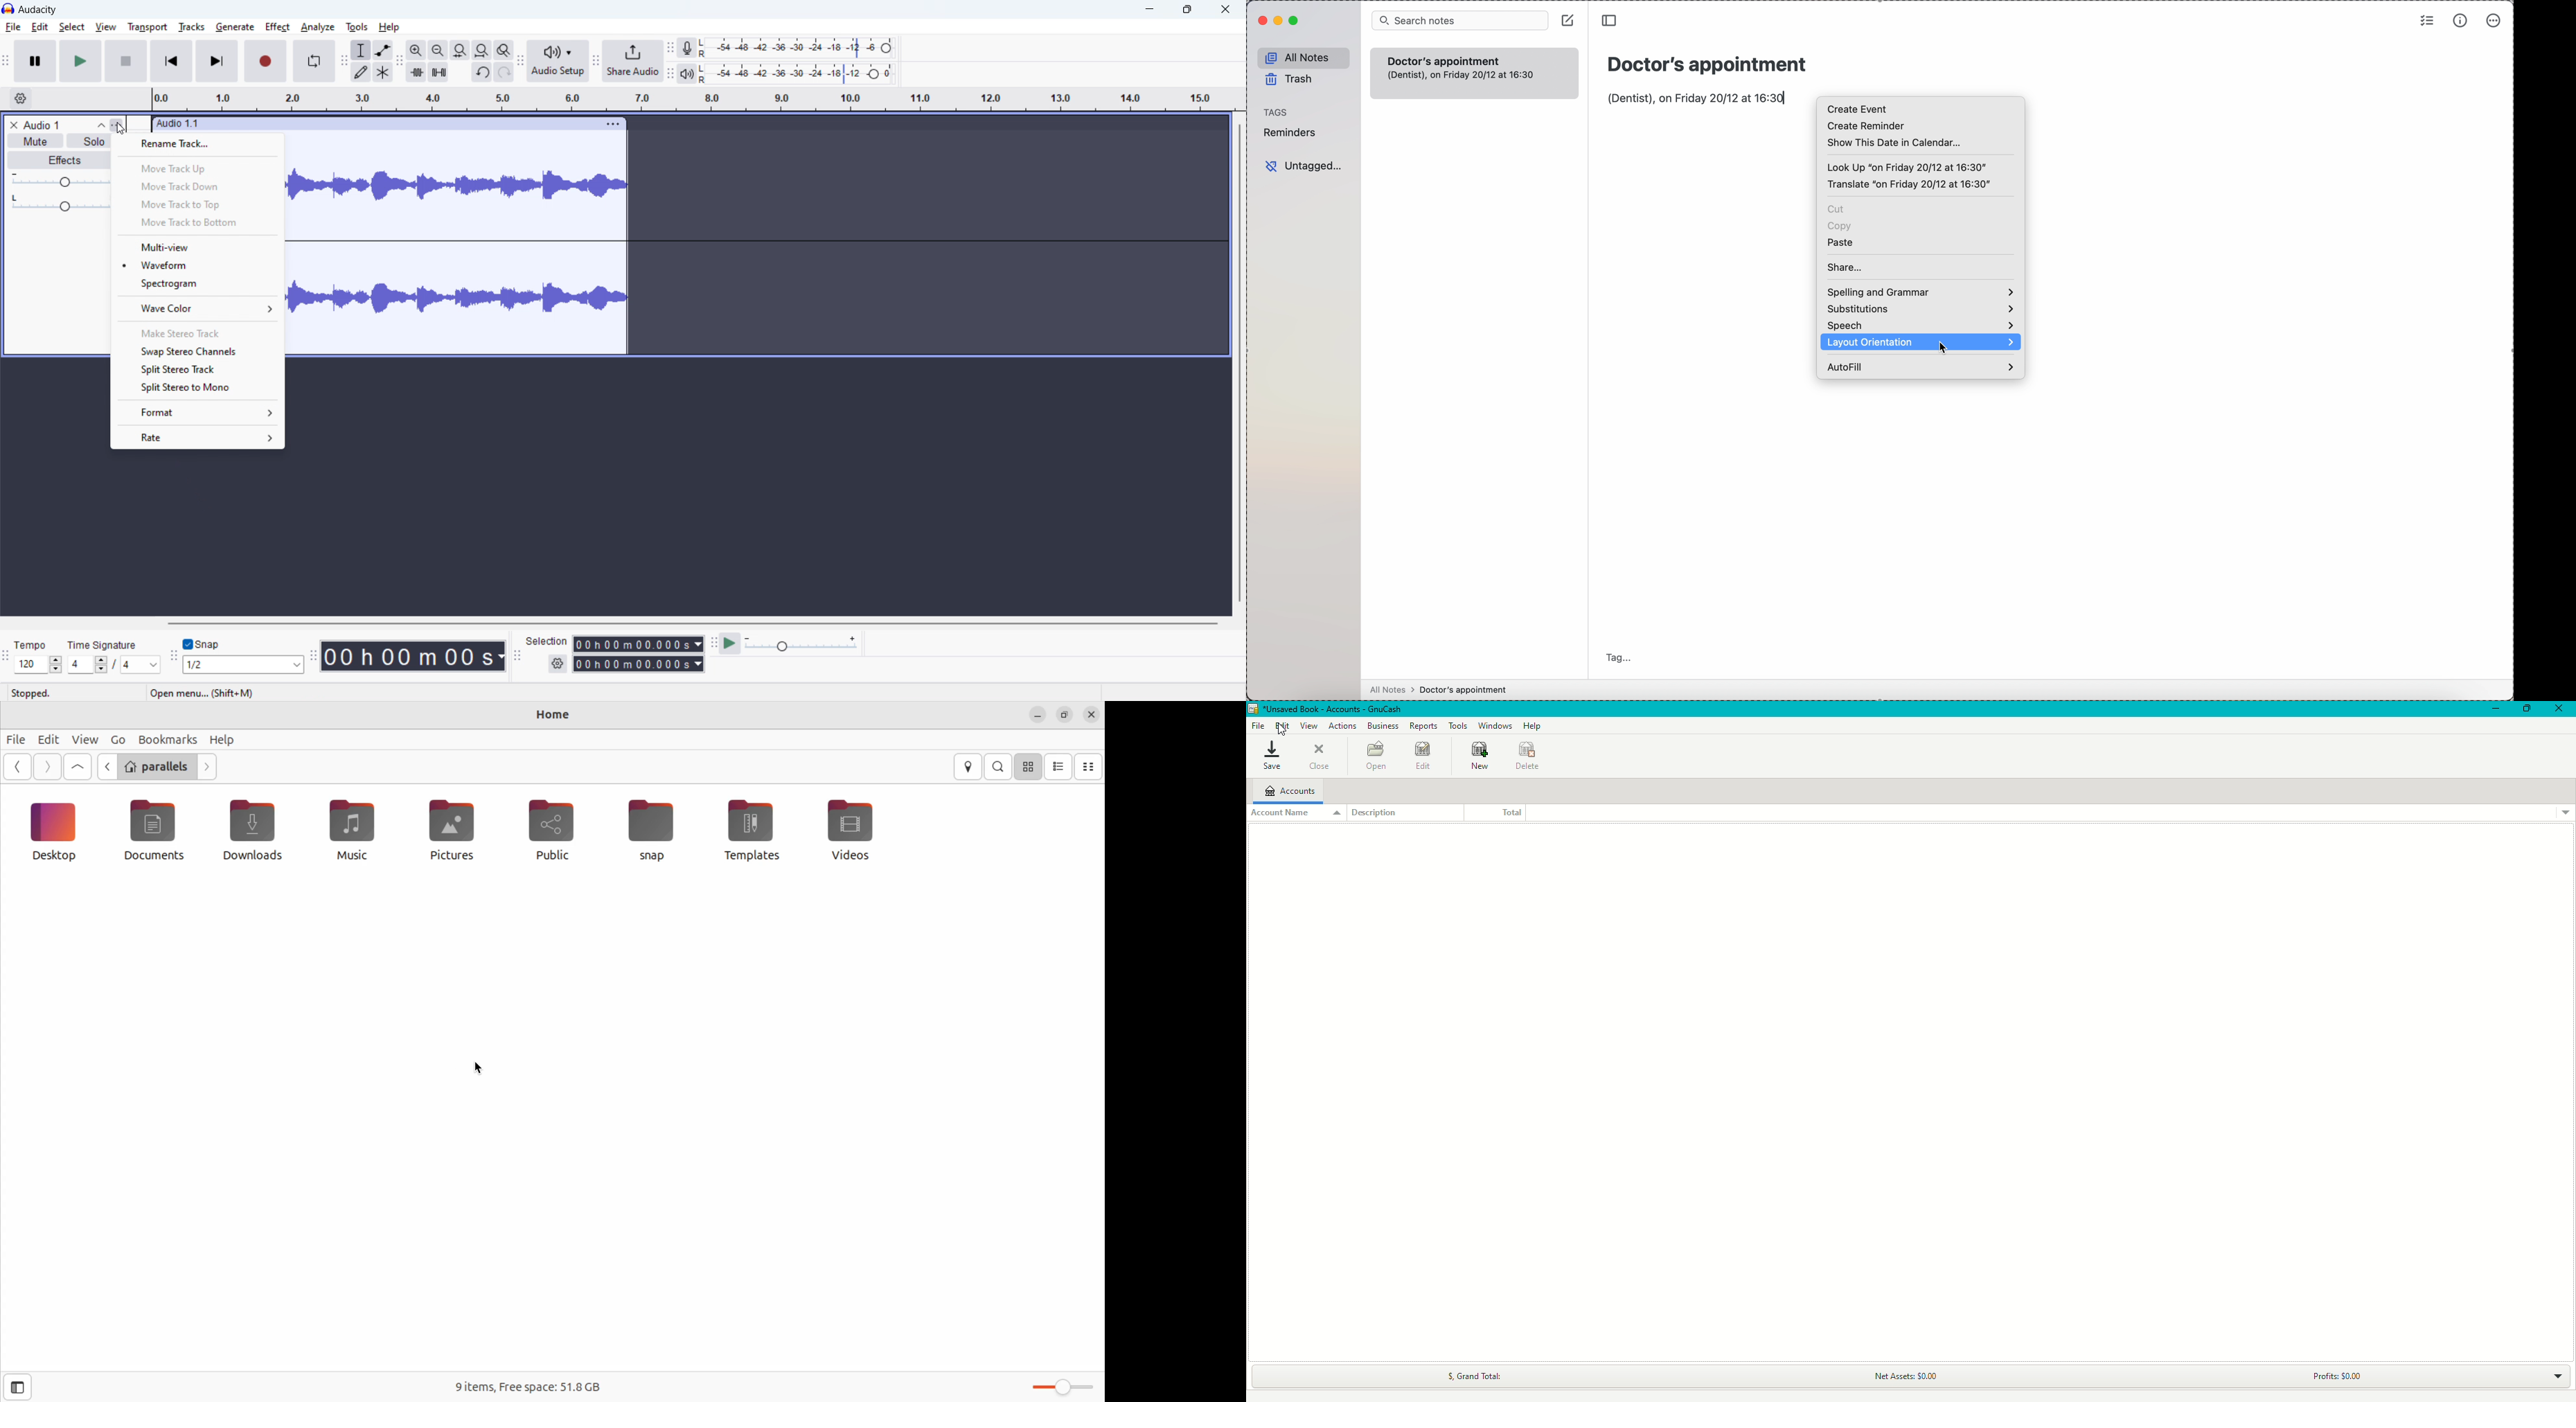 The image size is (2576, 1428). I want to click on 9 items free space 51.8Gb, so click(527, 1387).